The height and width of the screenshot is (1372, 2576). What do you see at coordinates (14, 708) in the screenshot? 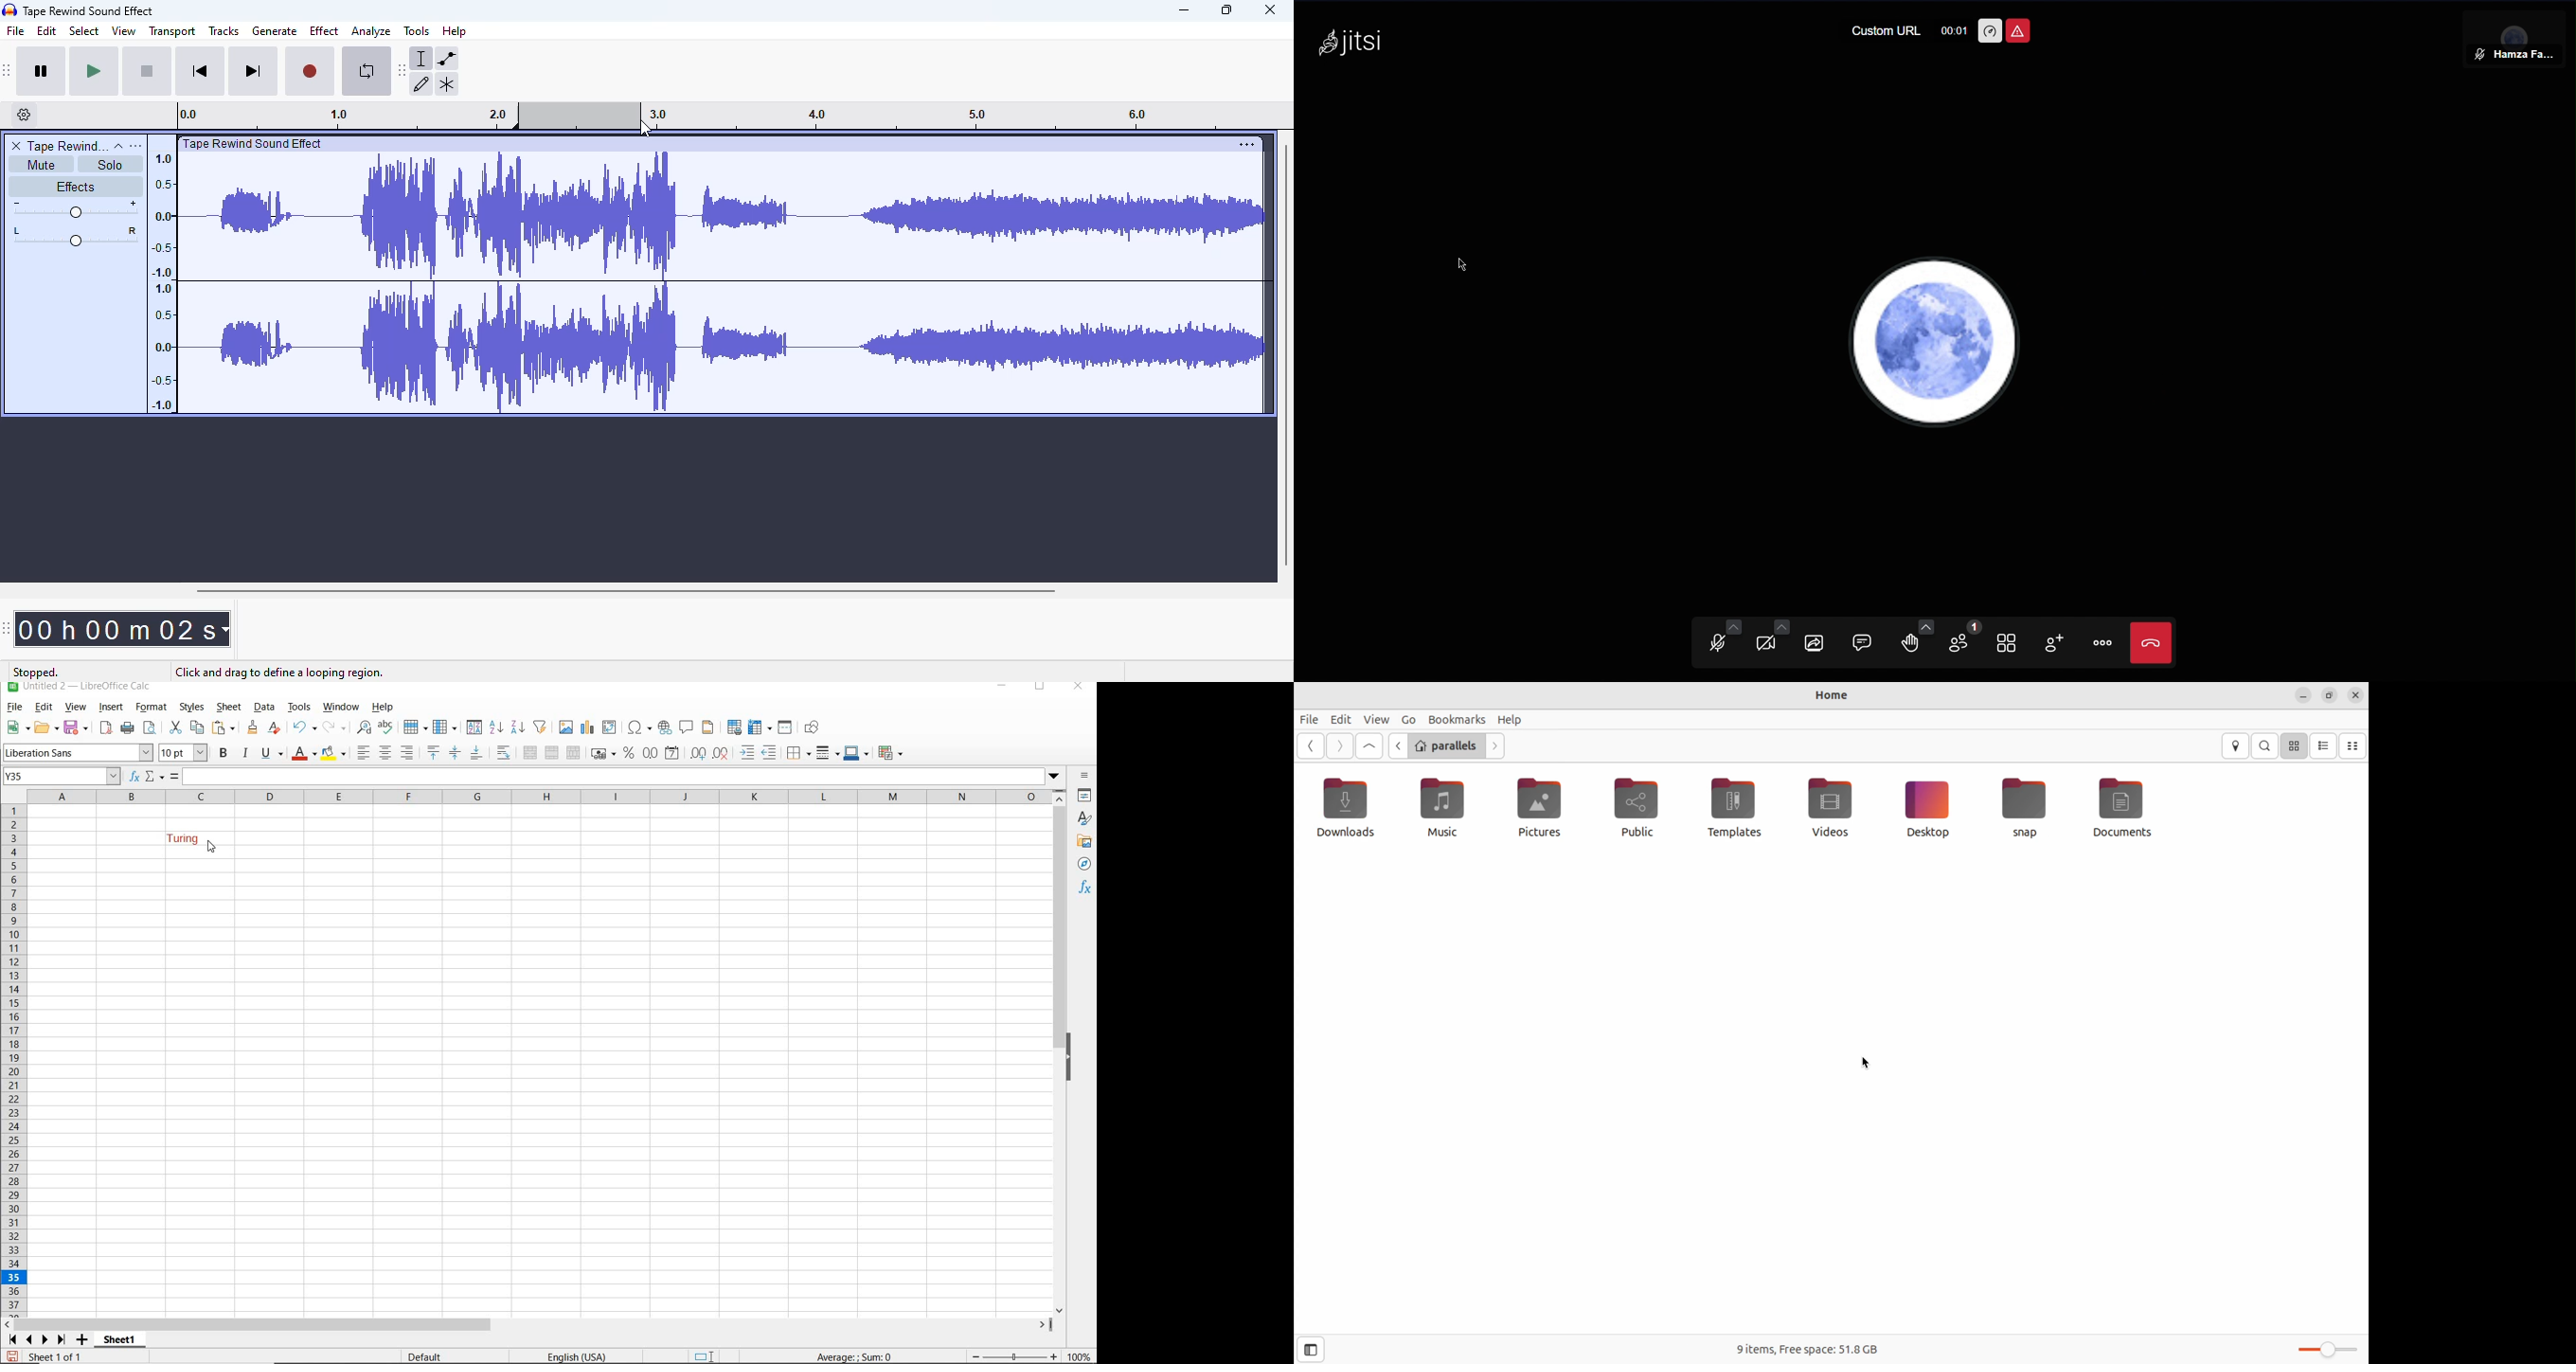
I see `FILE` at bounding box center [14, 708].